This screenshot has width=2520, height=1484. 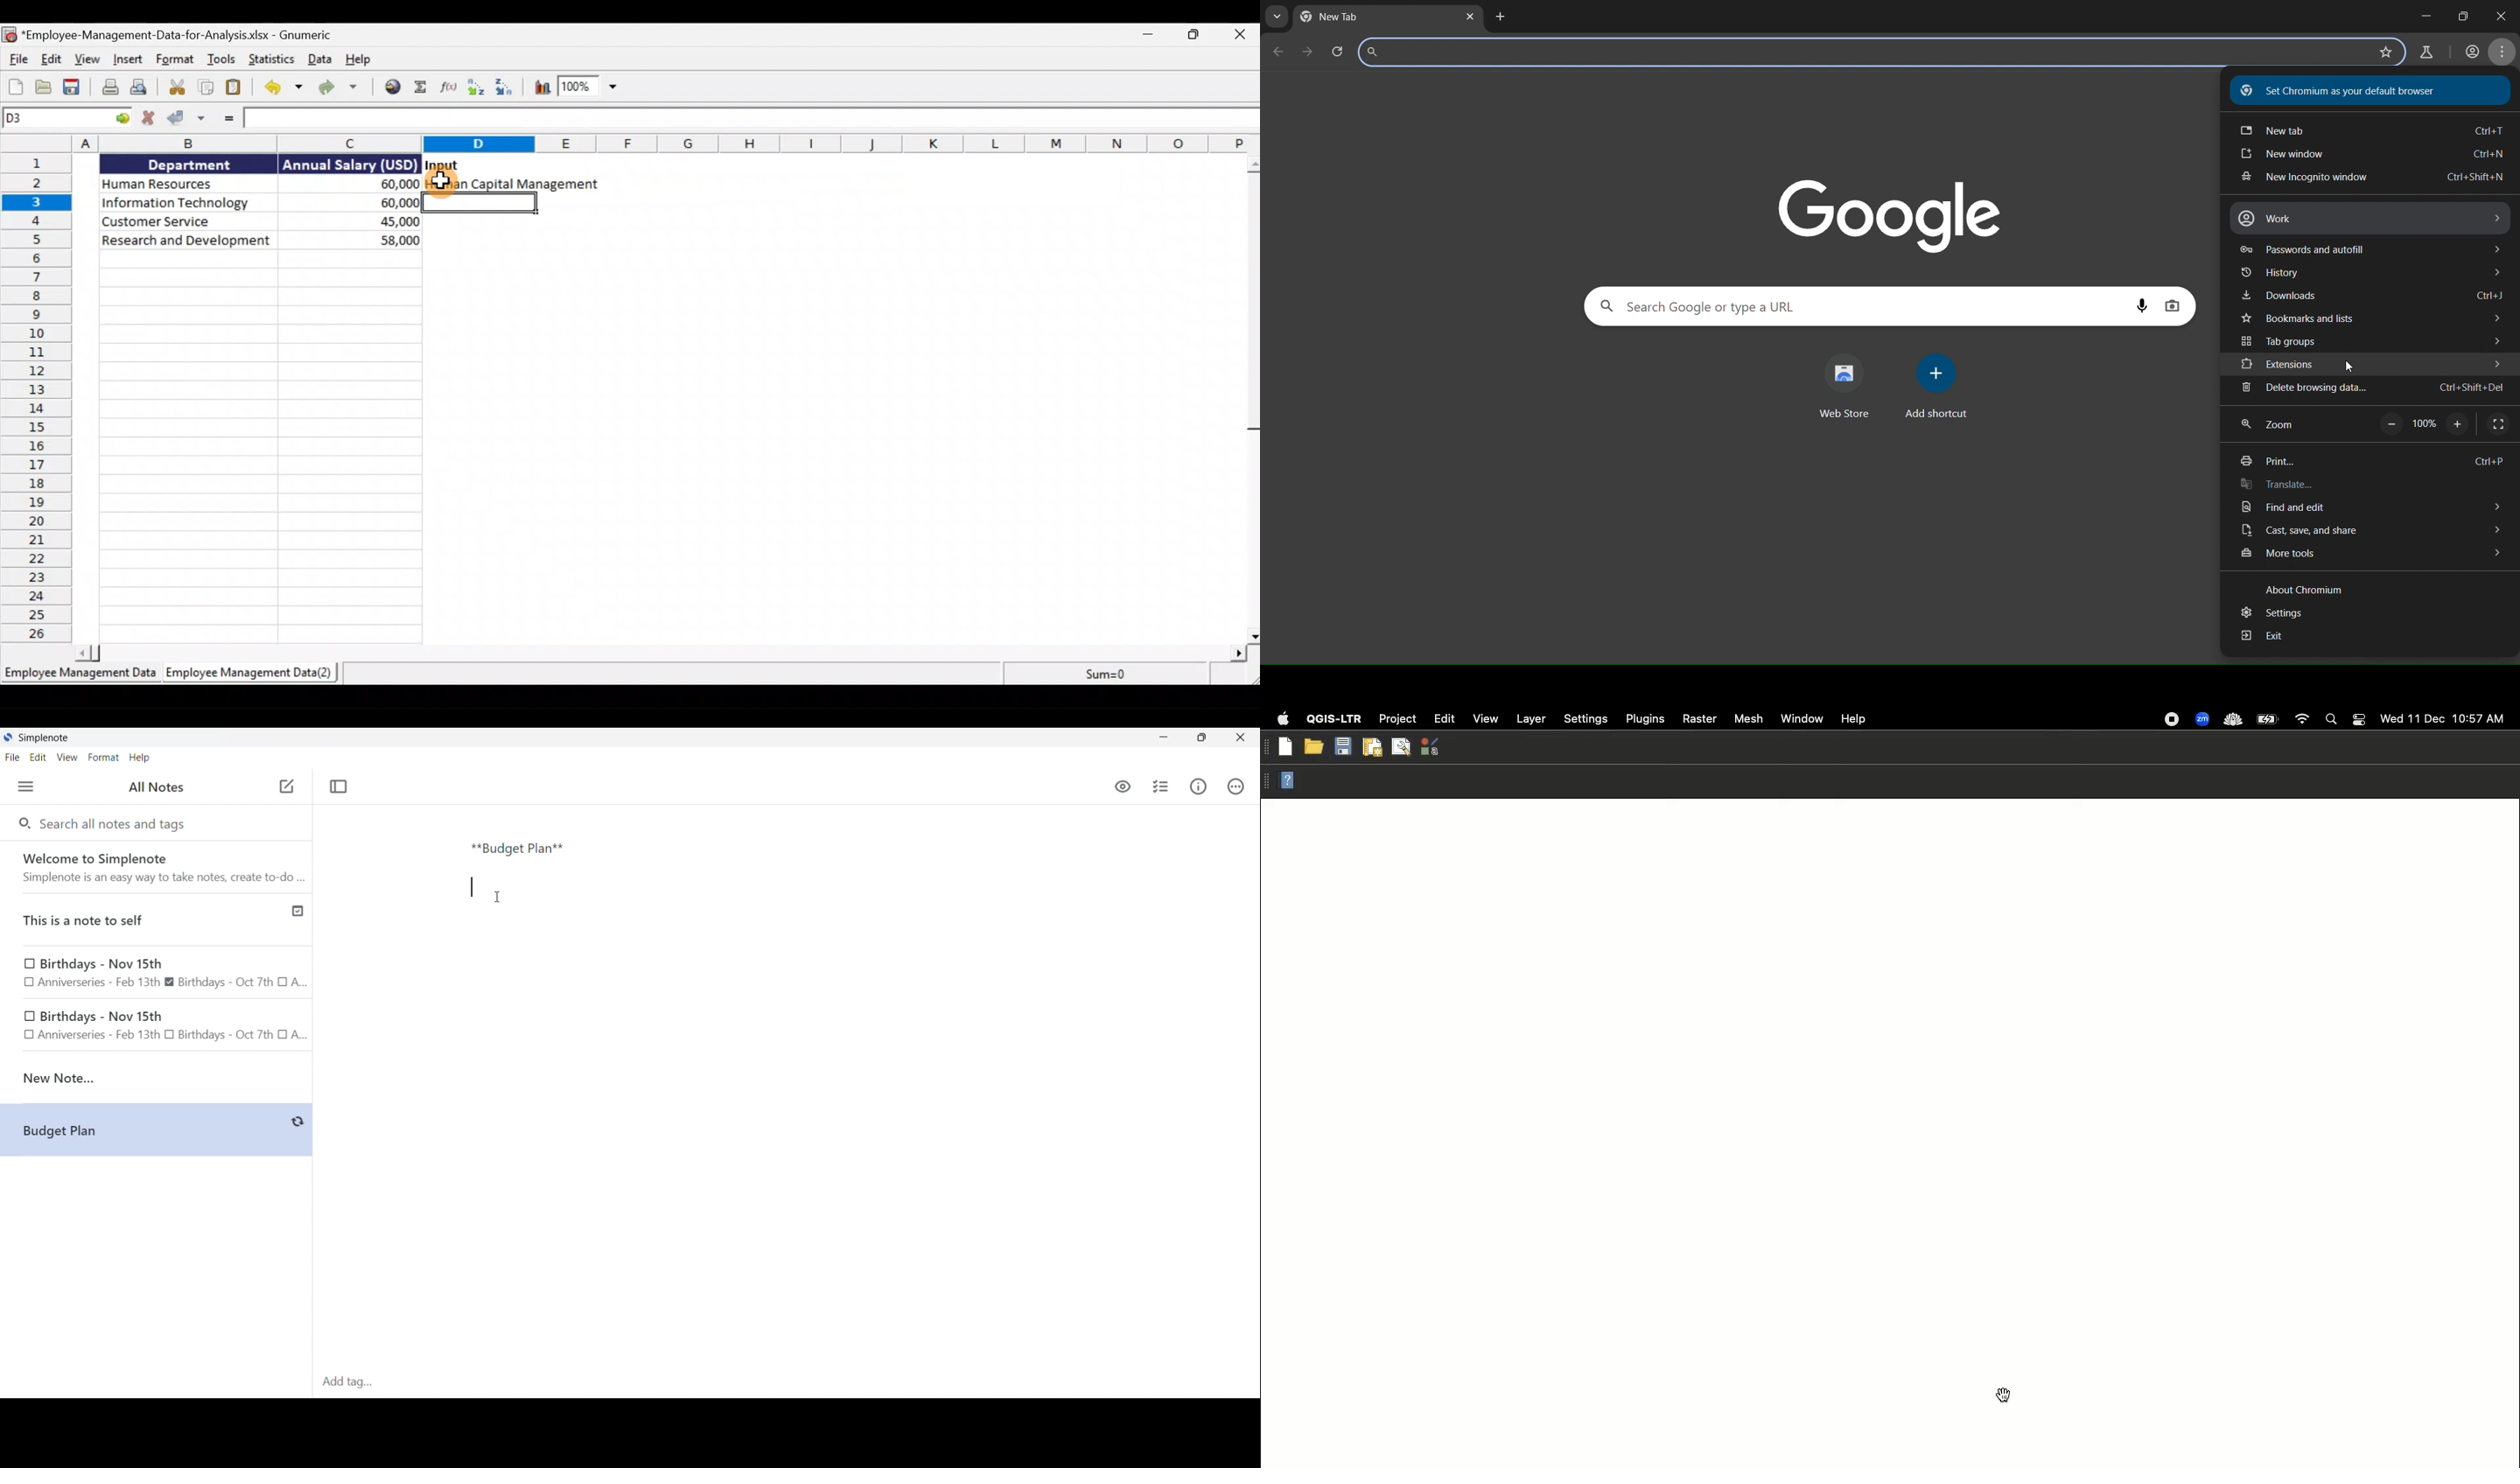 What do you see at coordinates (2174, 720) in the screenshot?
I see `Extension` at bounding box center [2174, 720].